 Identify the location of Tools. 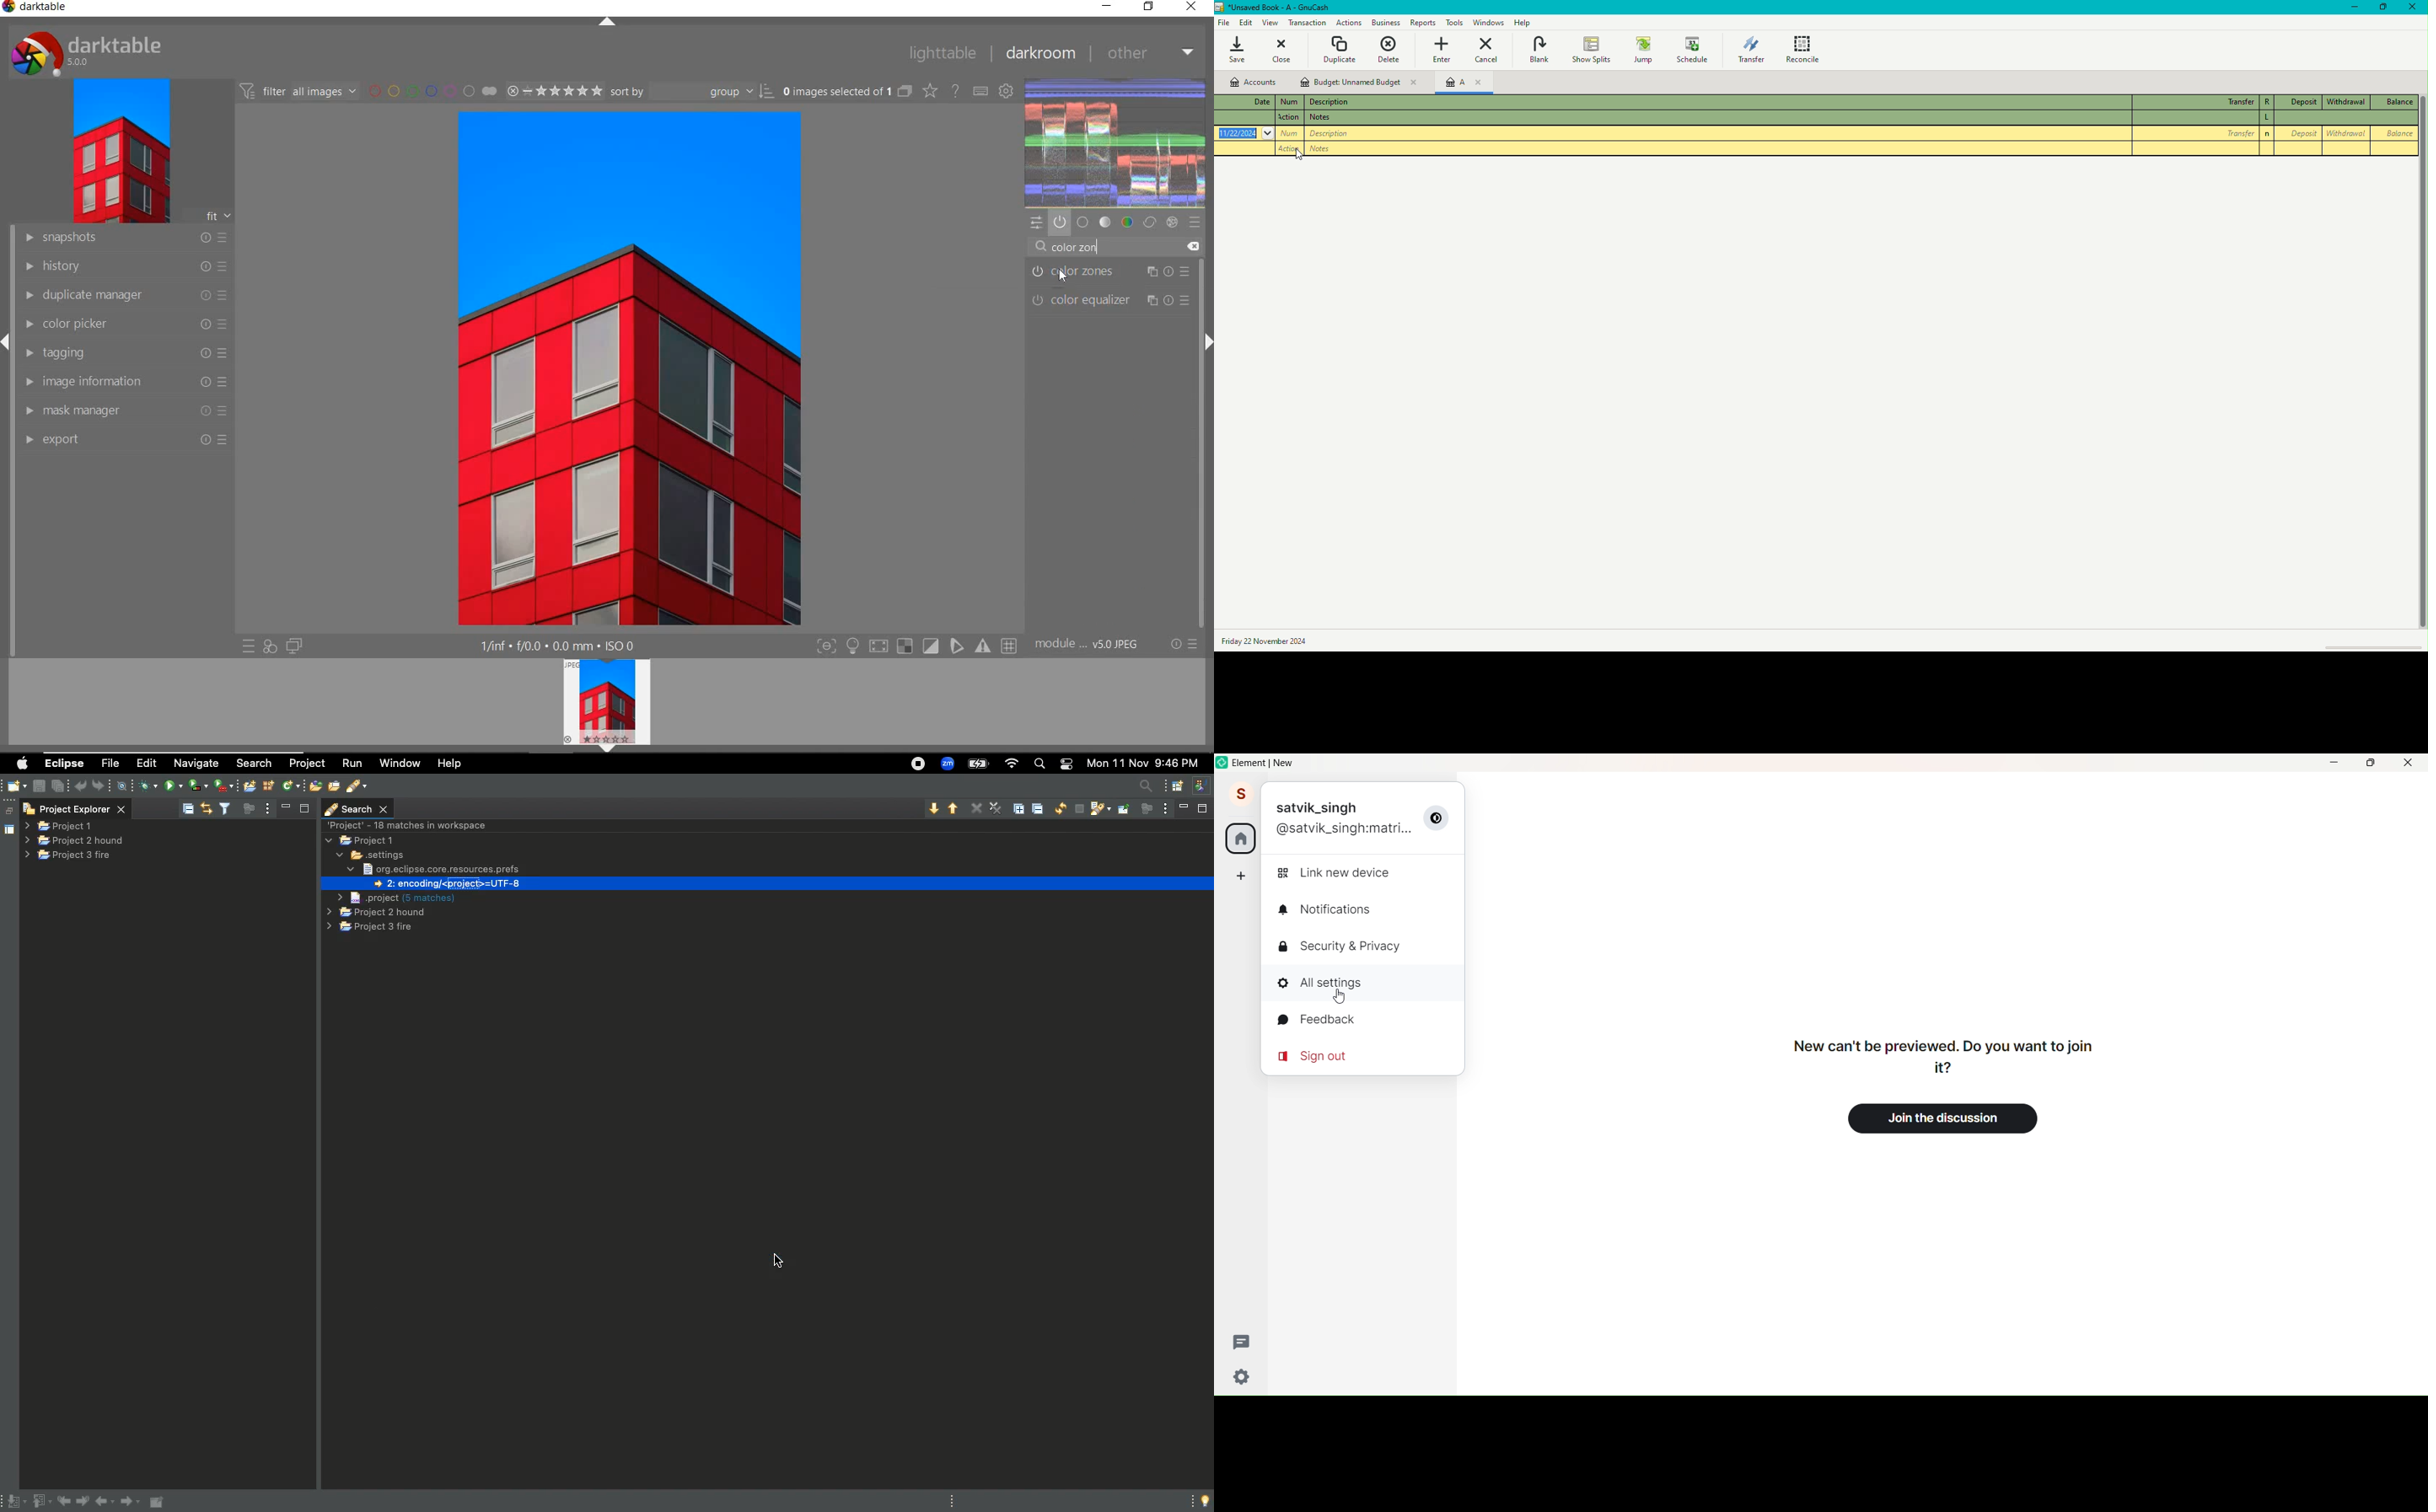
(1453, 23).